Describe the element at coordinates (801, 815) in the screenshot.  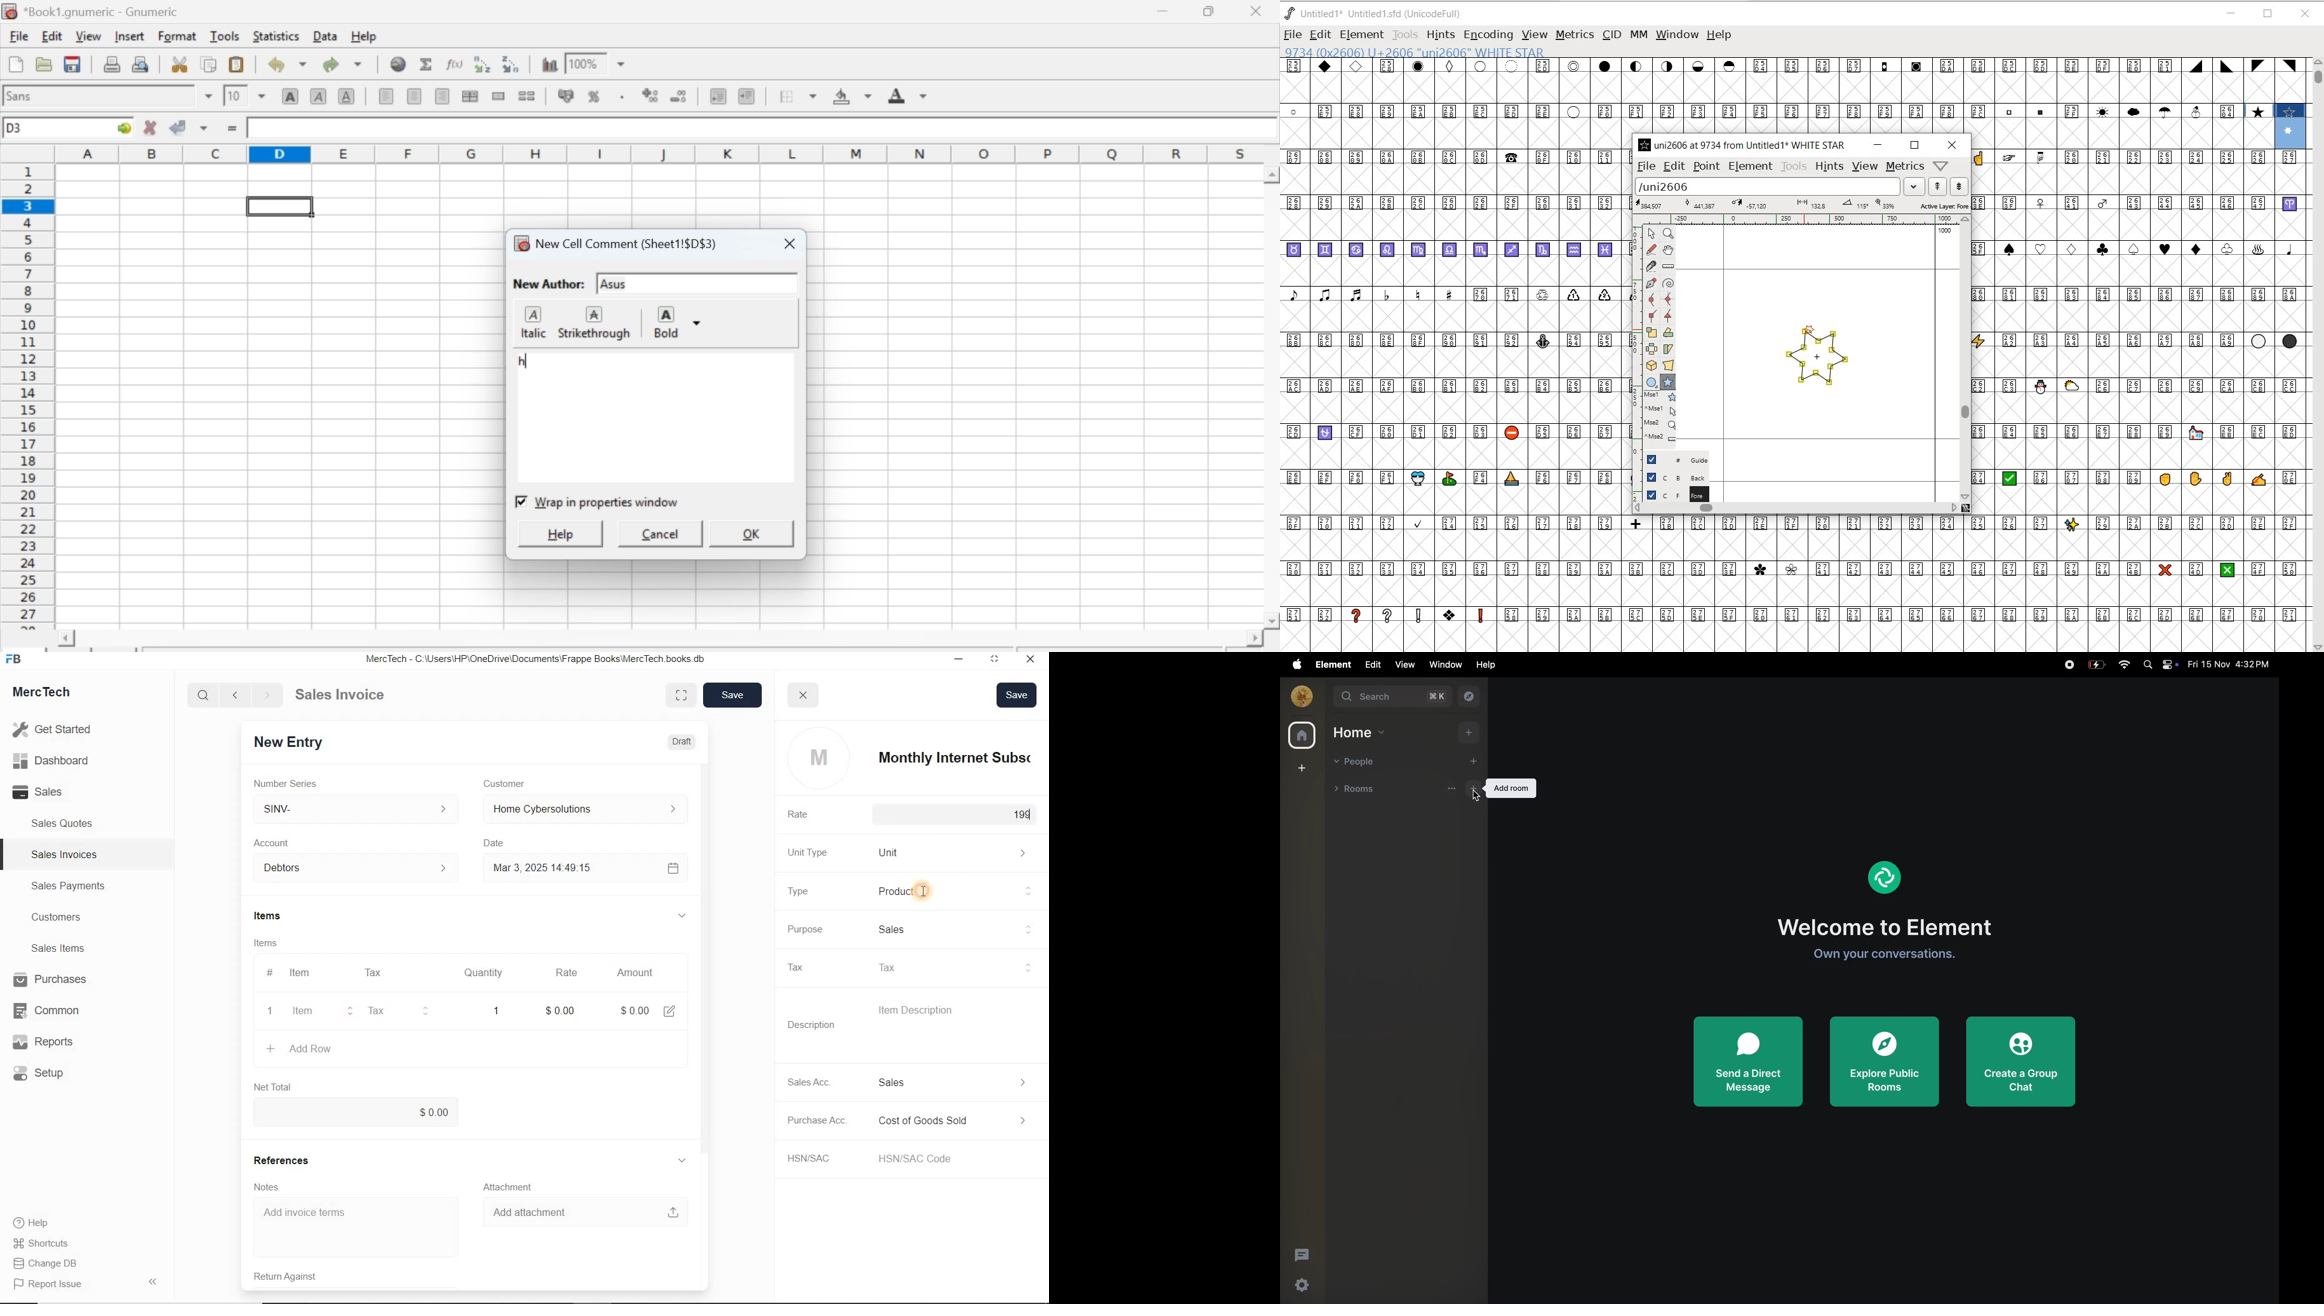
I see `Rate` at that location.